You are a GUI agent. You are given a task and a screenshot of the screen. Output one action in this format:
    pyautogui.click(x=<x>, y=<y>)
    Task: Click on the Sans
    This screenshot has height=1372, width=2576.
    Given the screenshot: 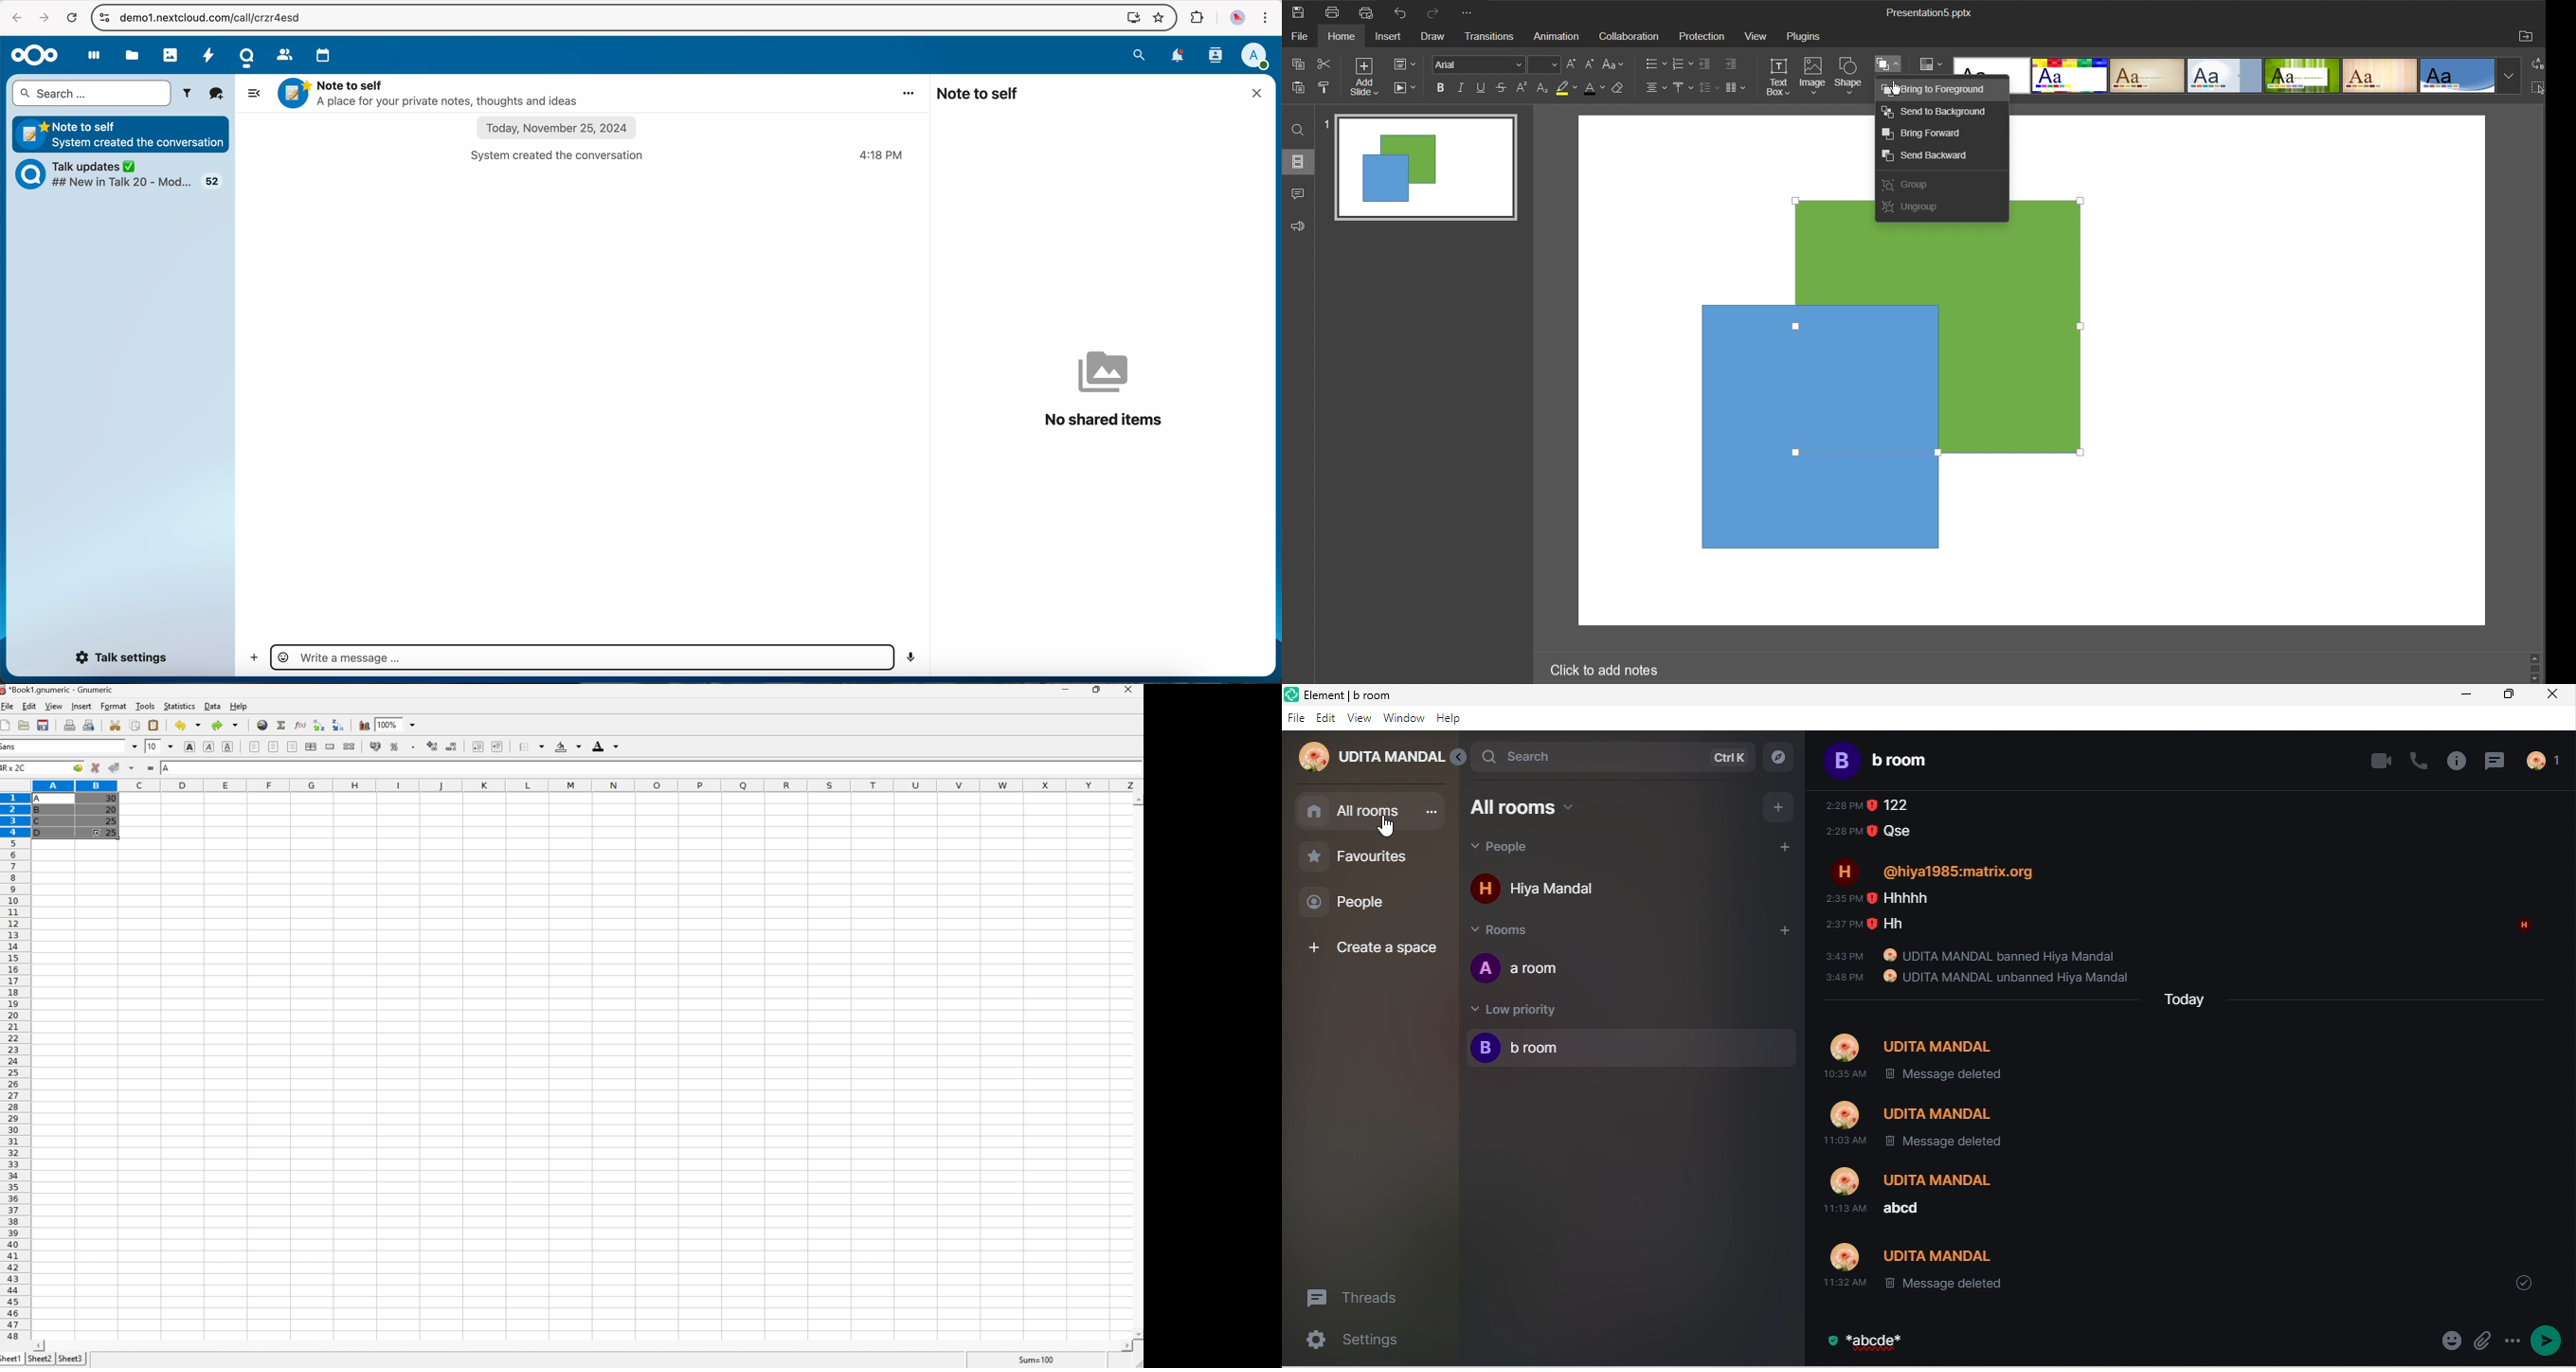 What is the action you would take?
    pyautogui.click(x=10, y=746)
    